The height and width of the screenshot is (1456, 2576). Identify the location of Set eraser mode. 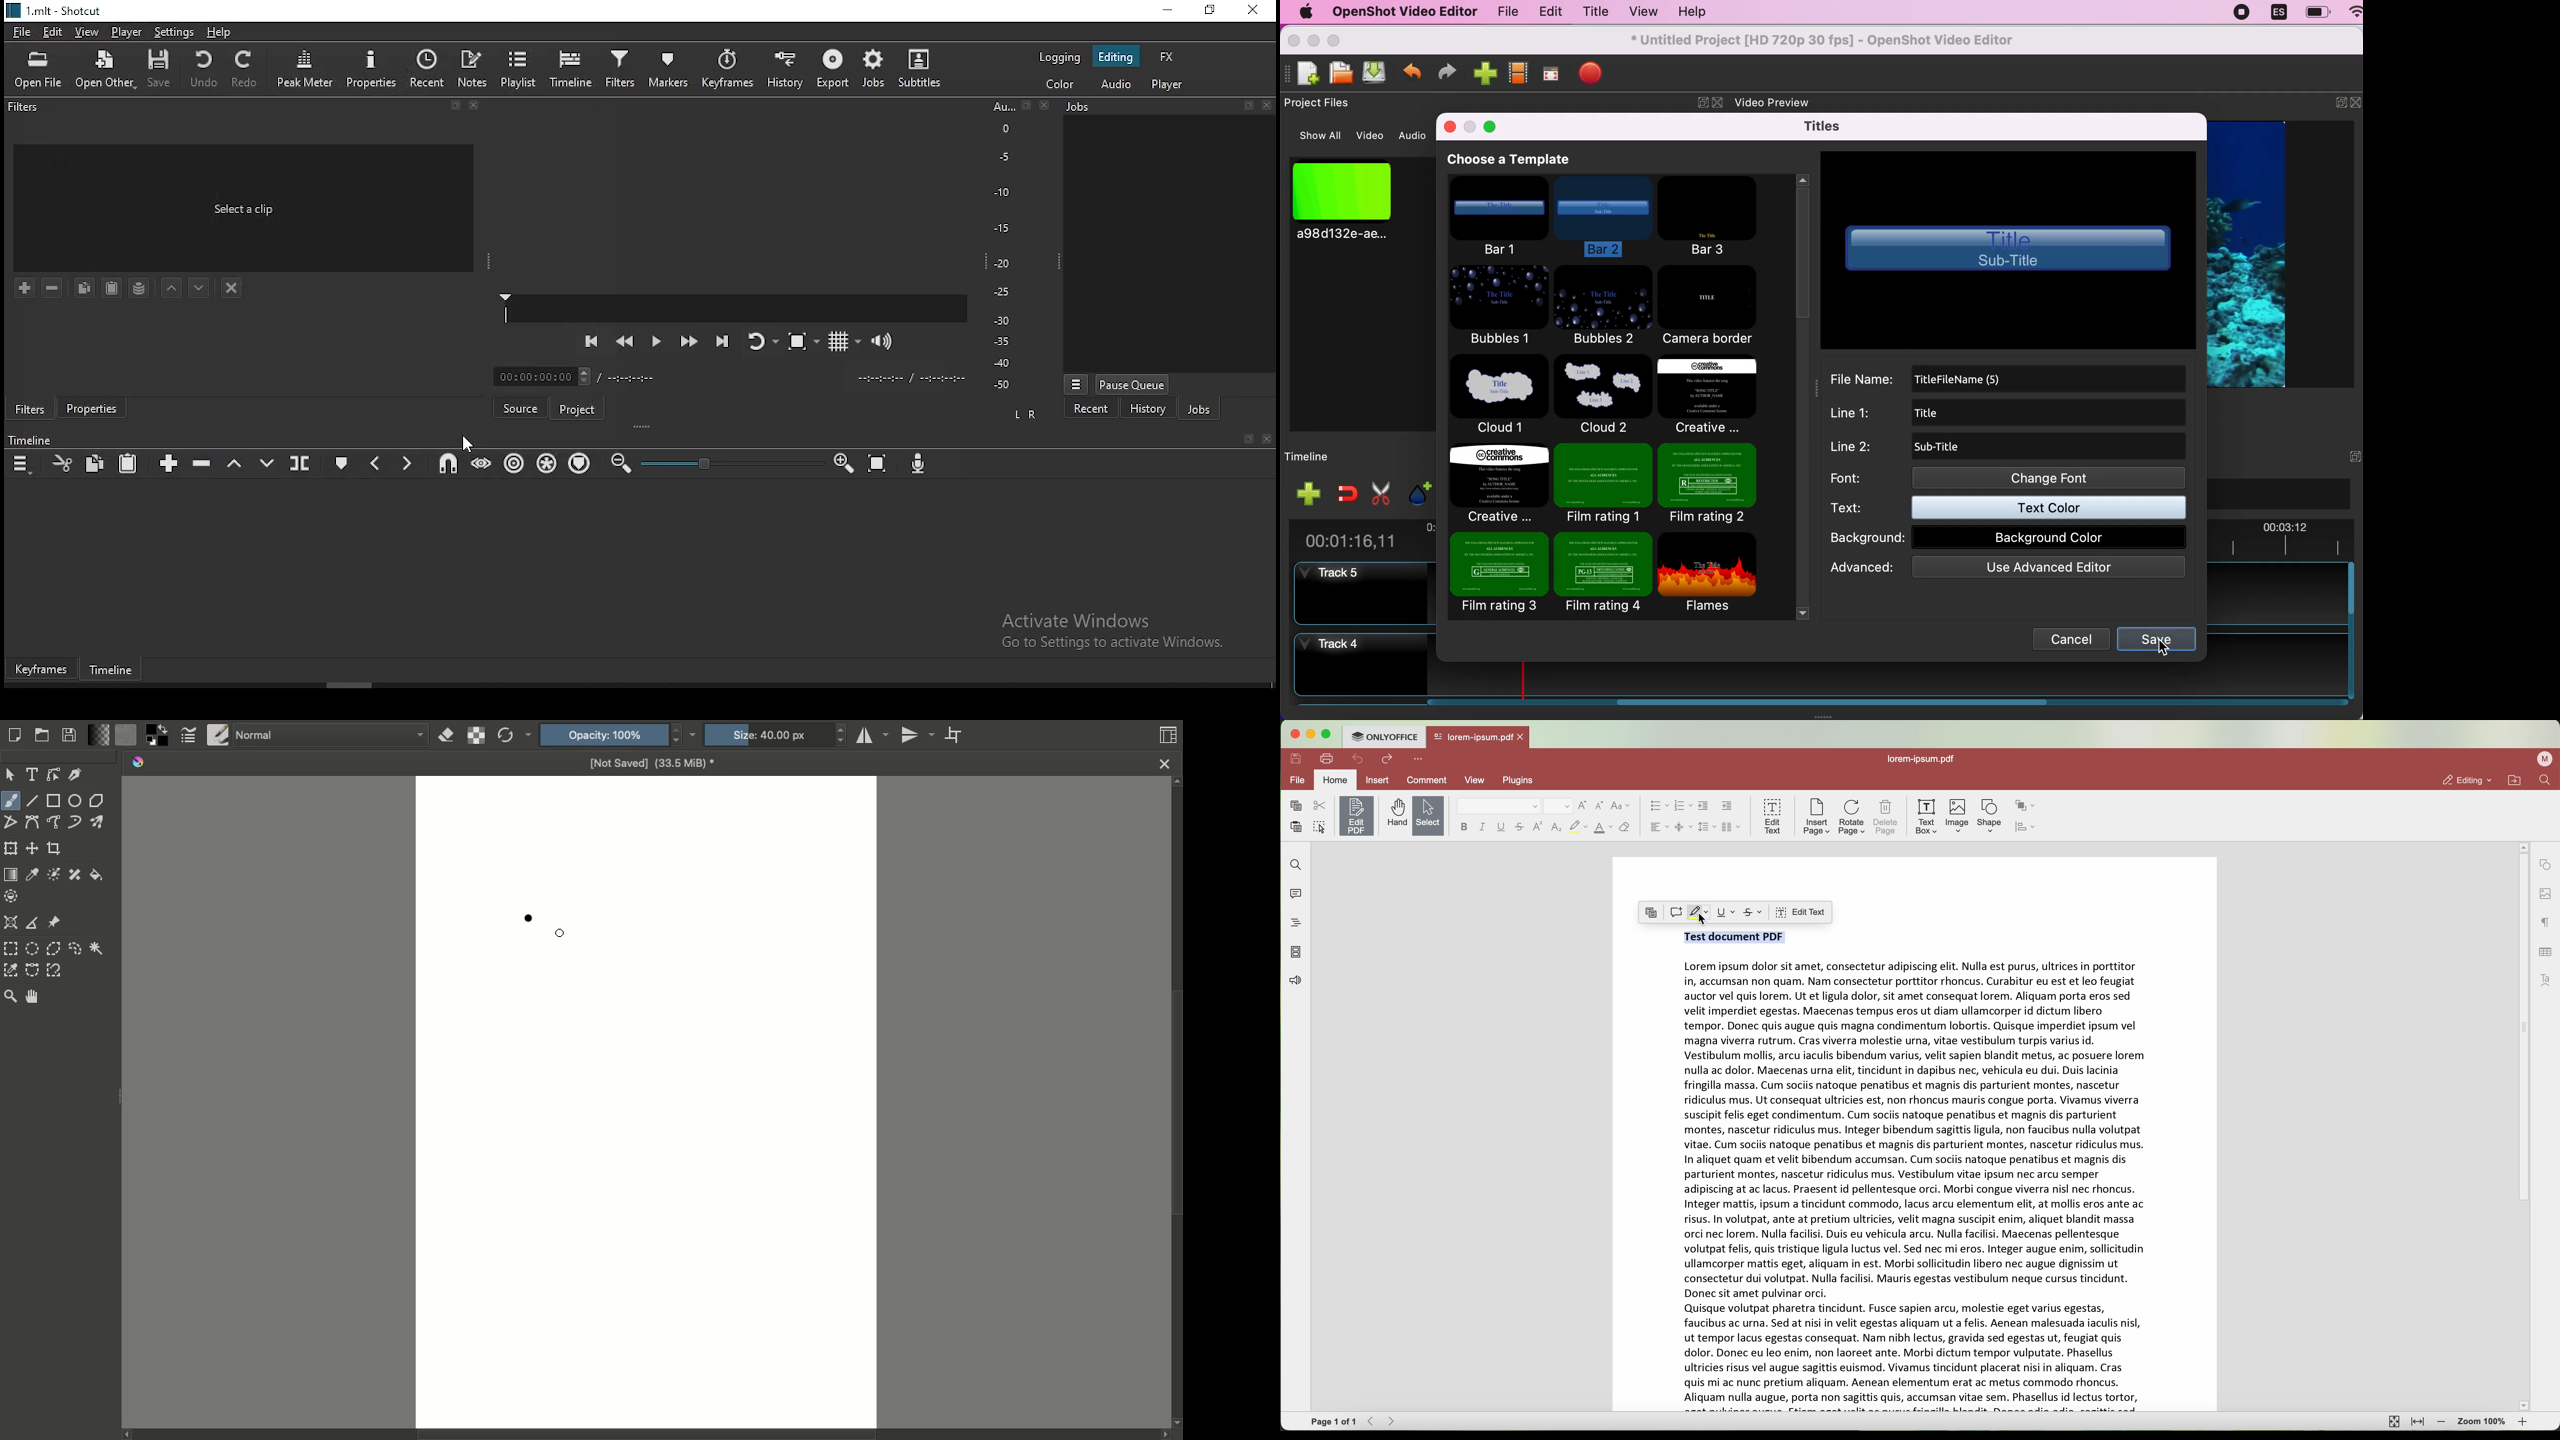
(445, 737).